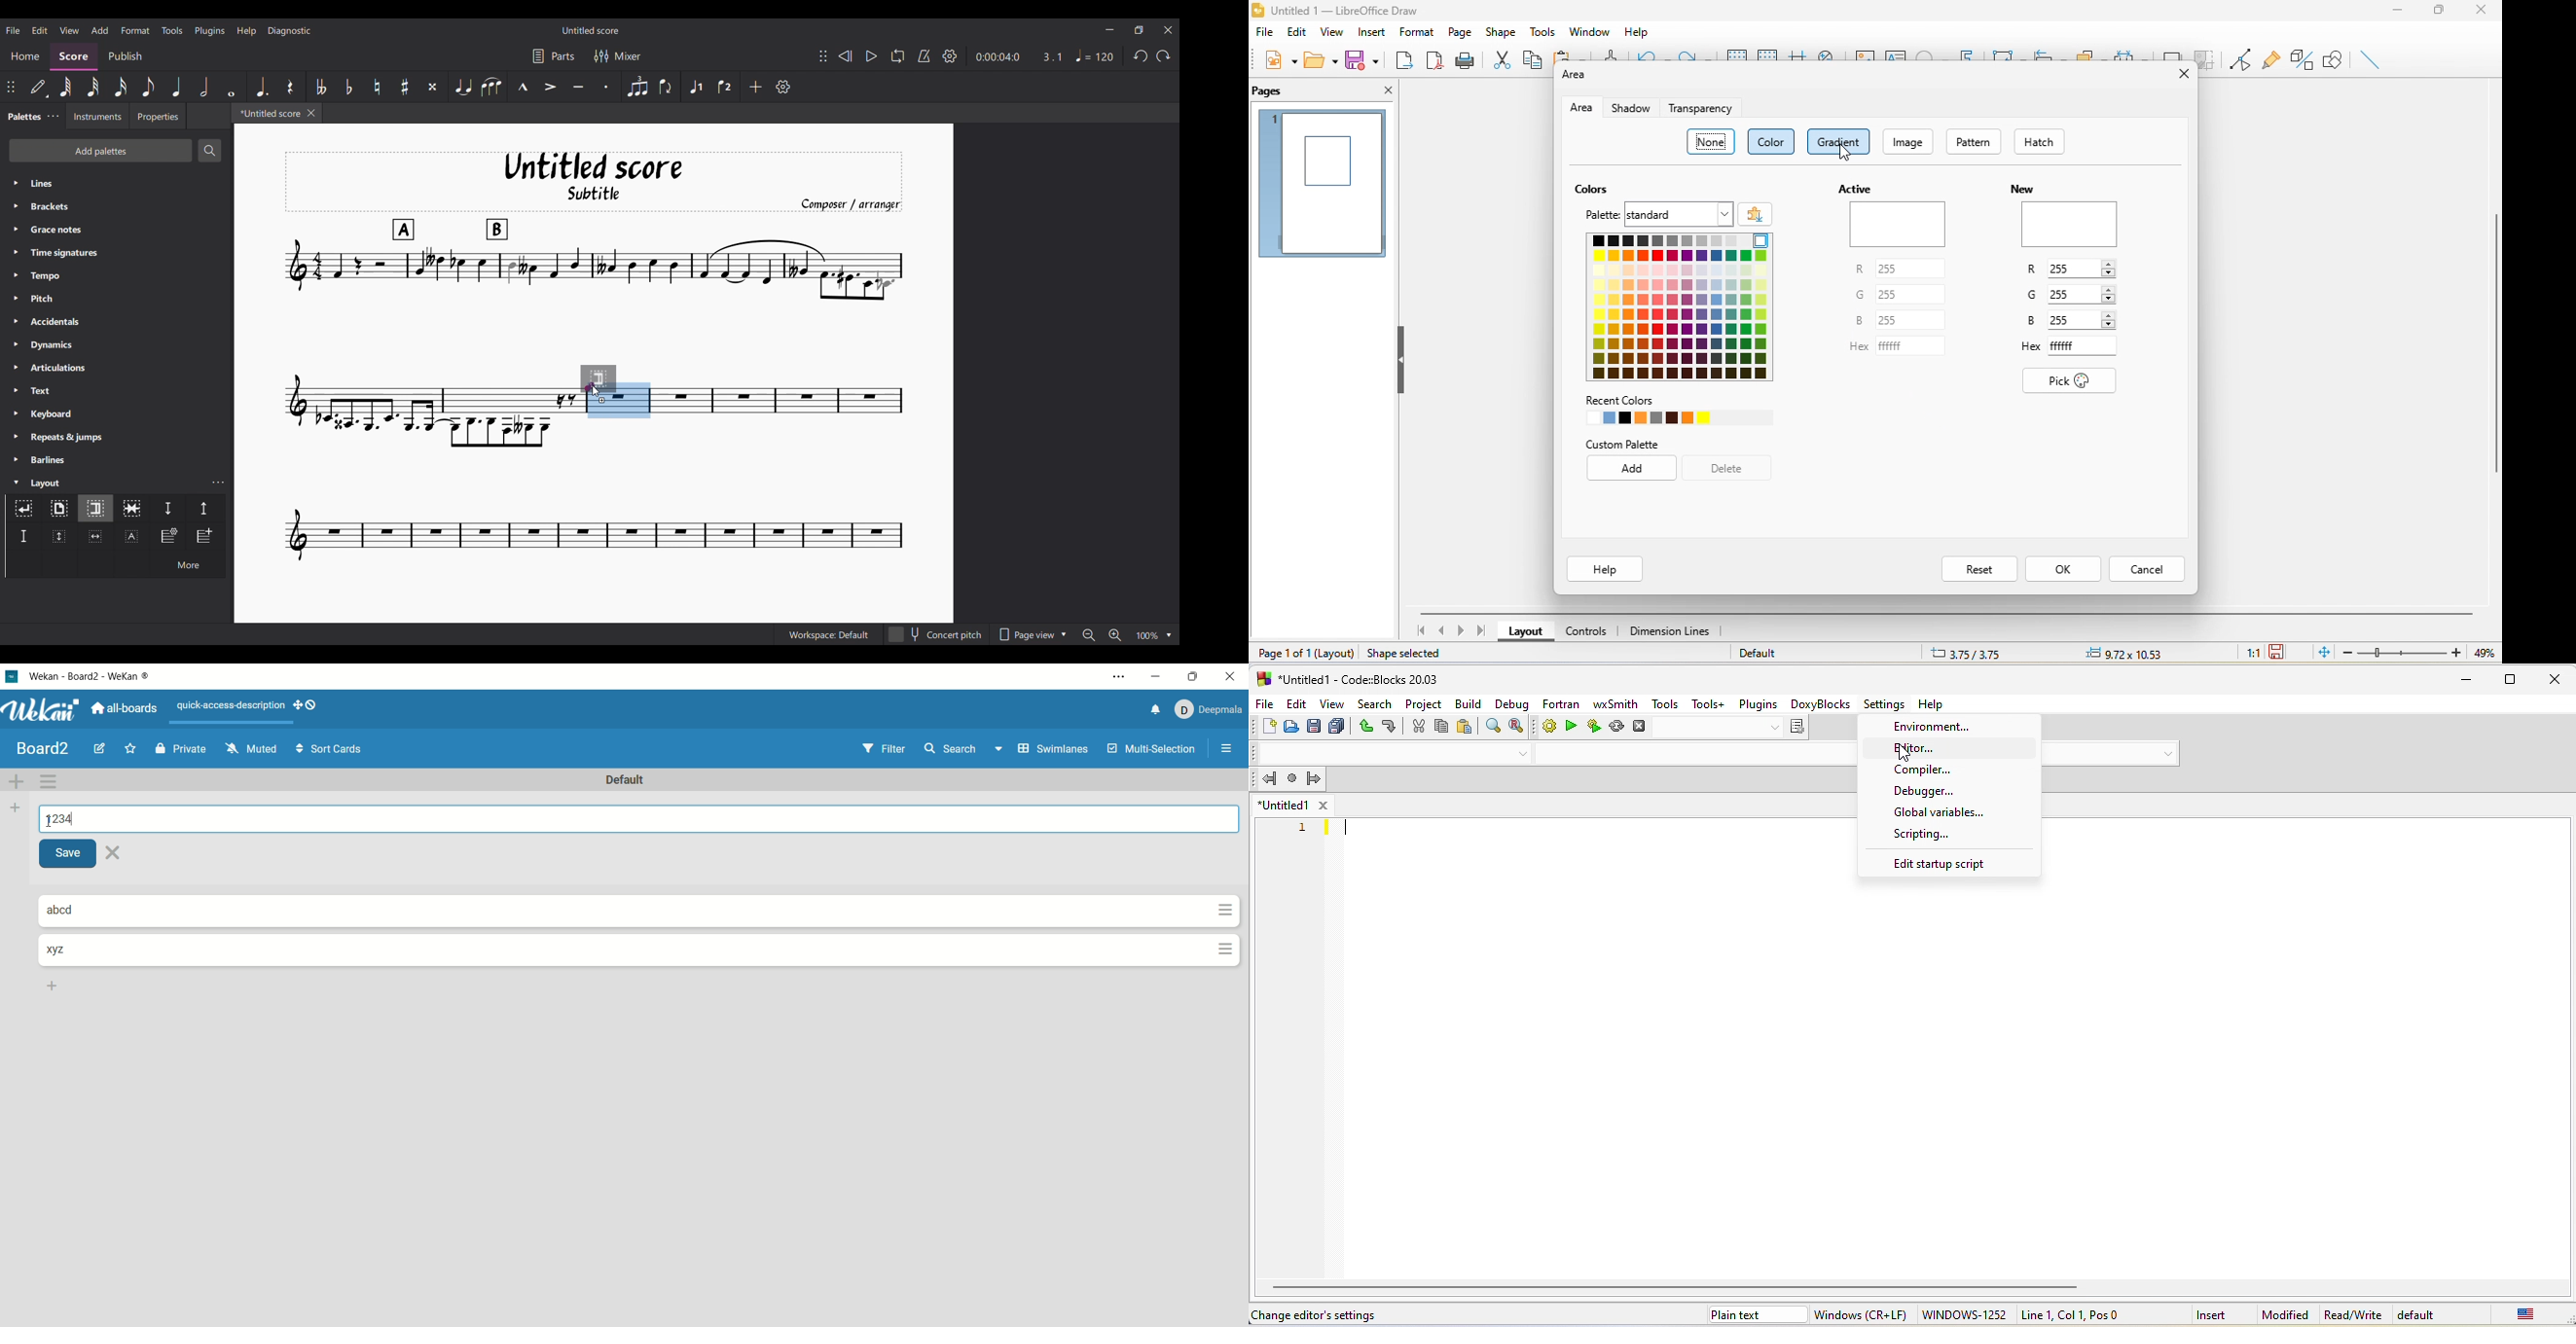  I want to click on color, so click(1770, 142).